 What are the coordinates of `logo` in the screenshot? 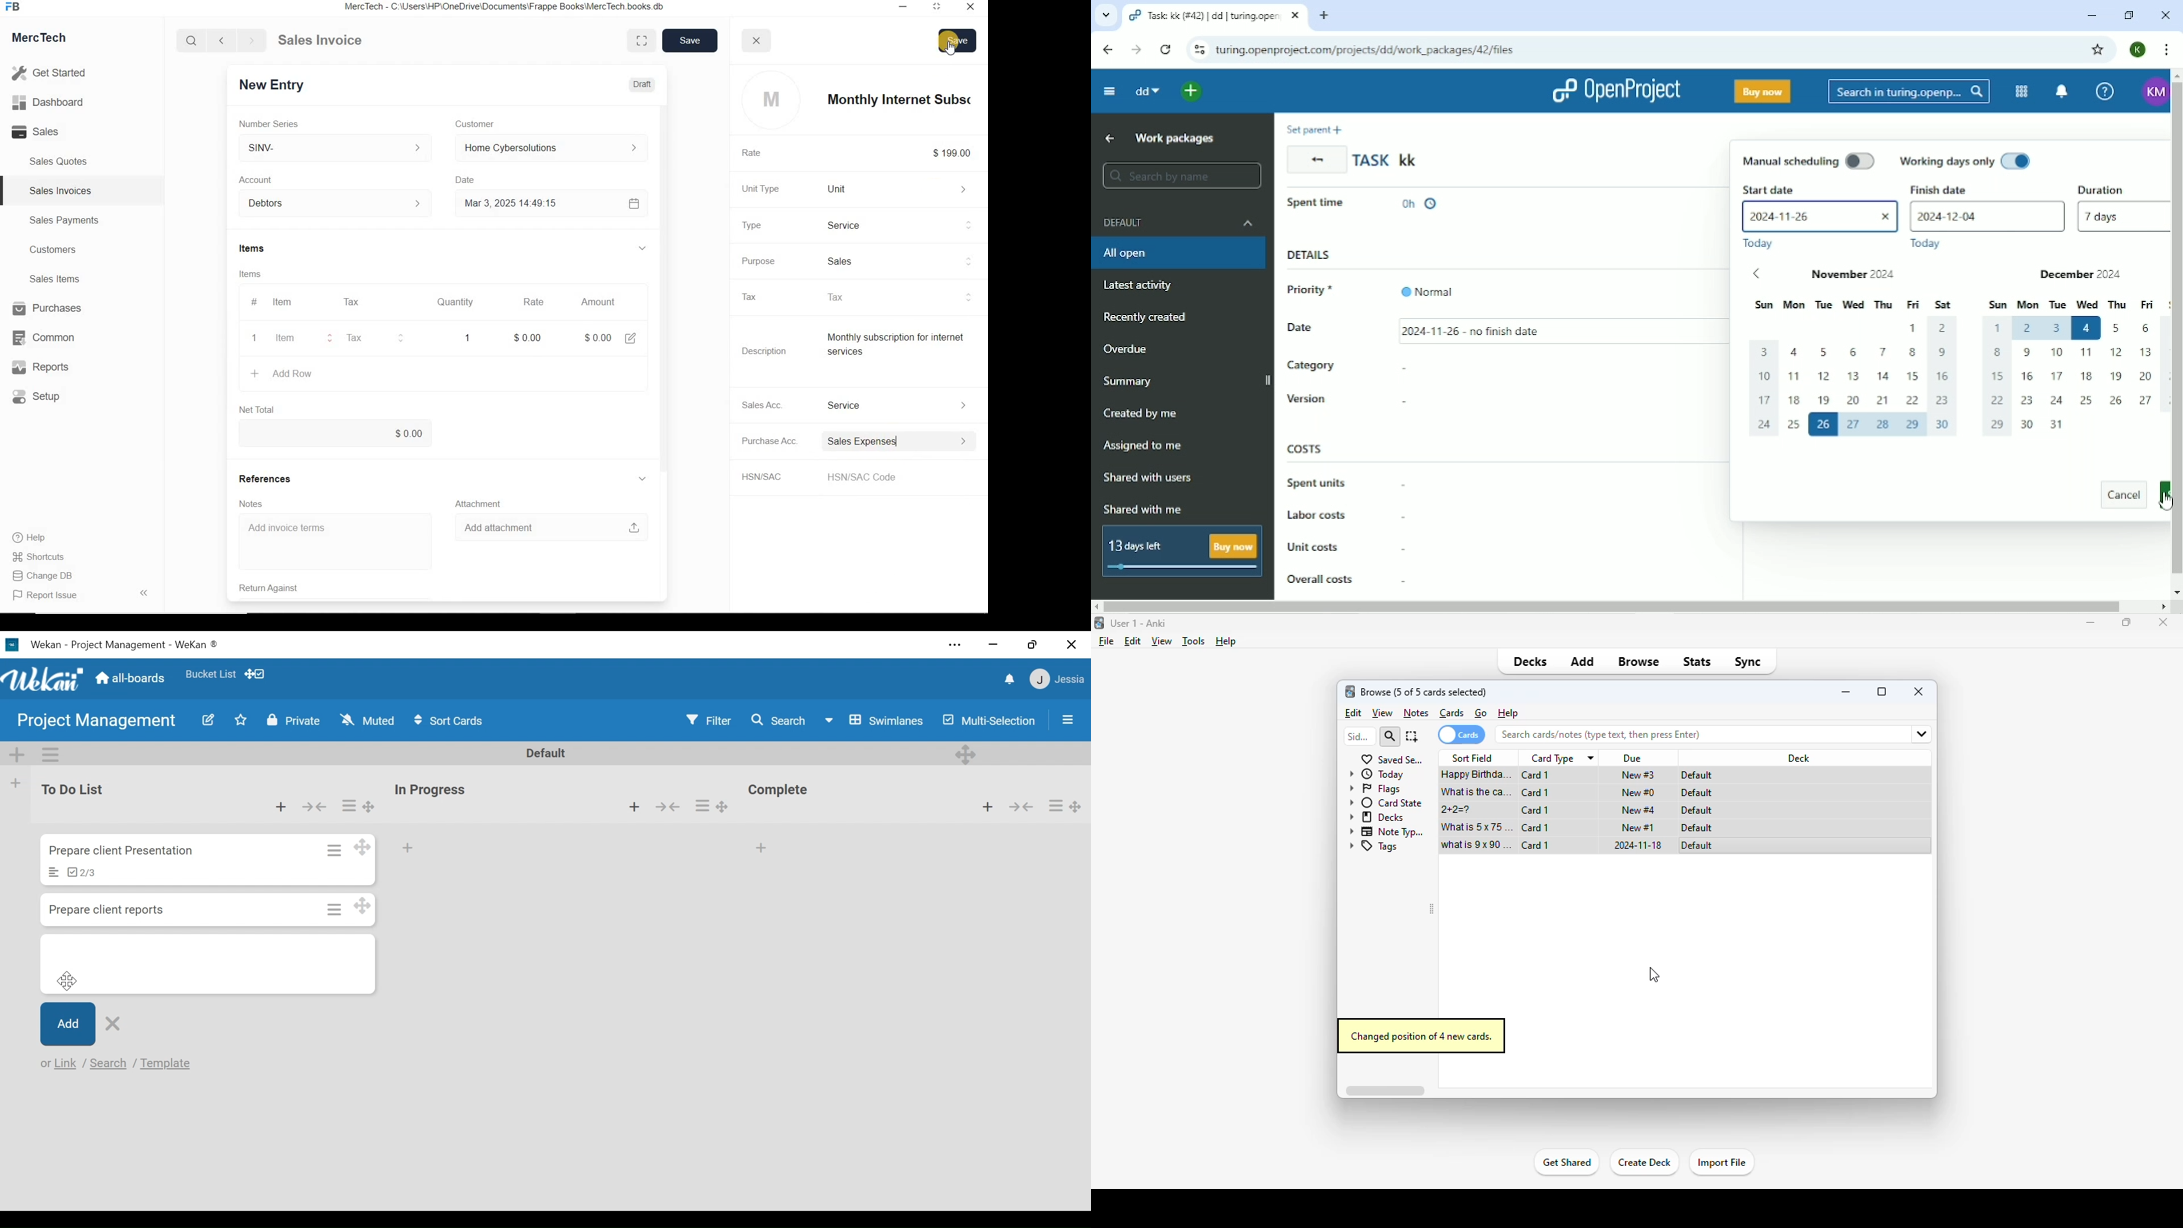 It's located at (1098, 623).